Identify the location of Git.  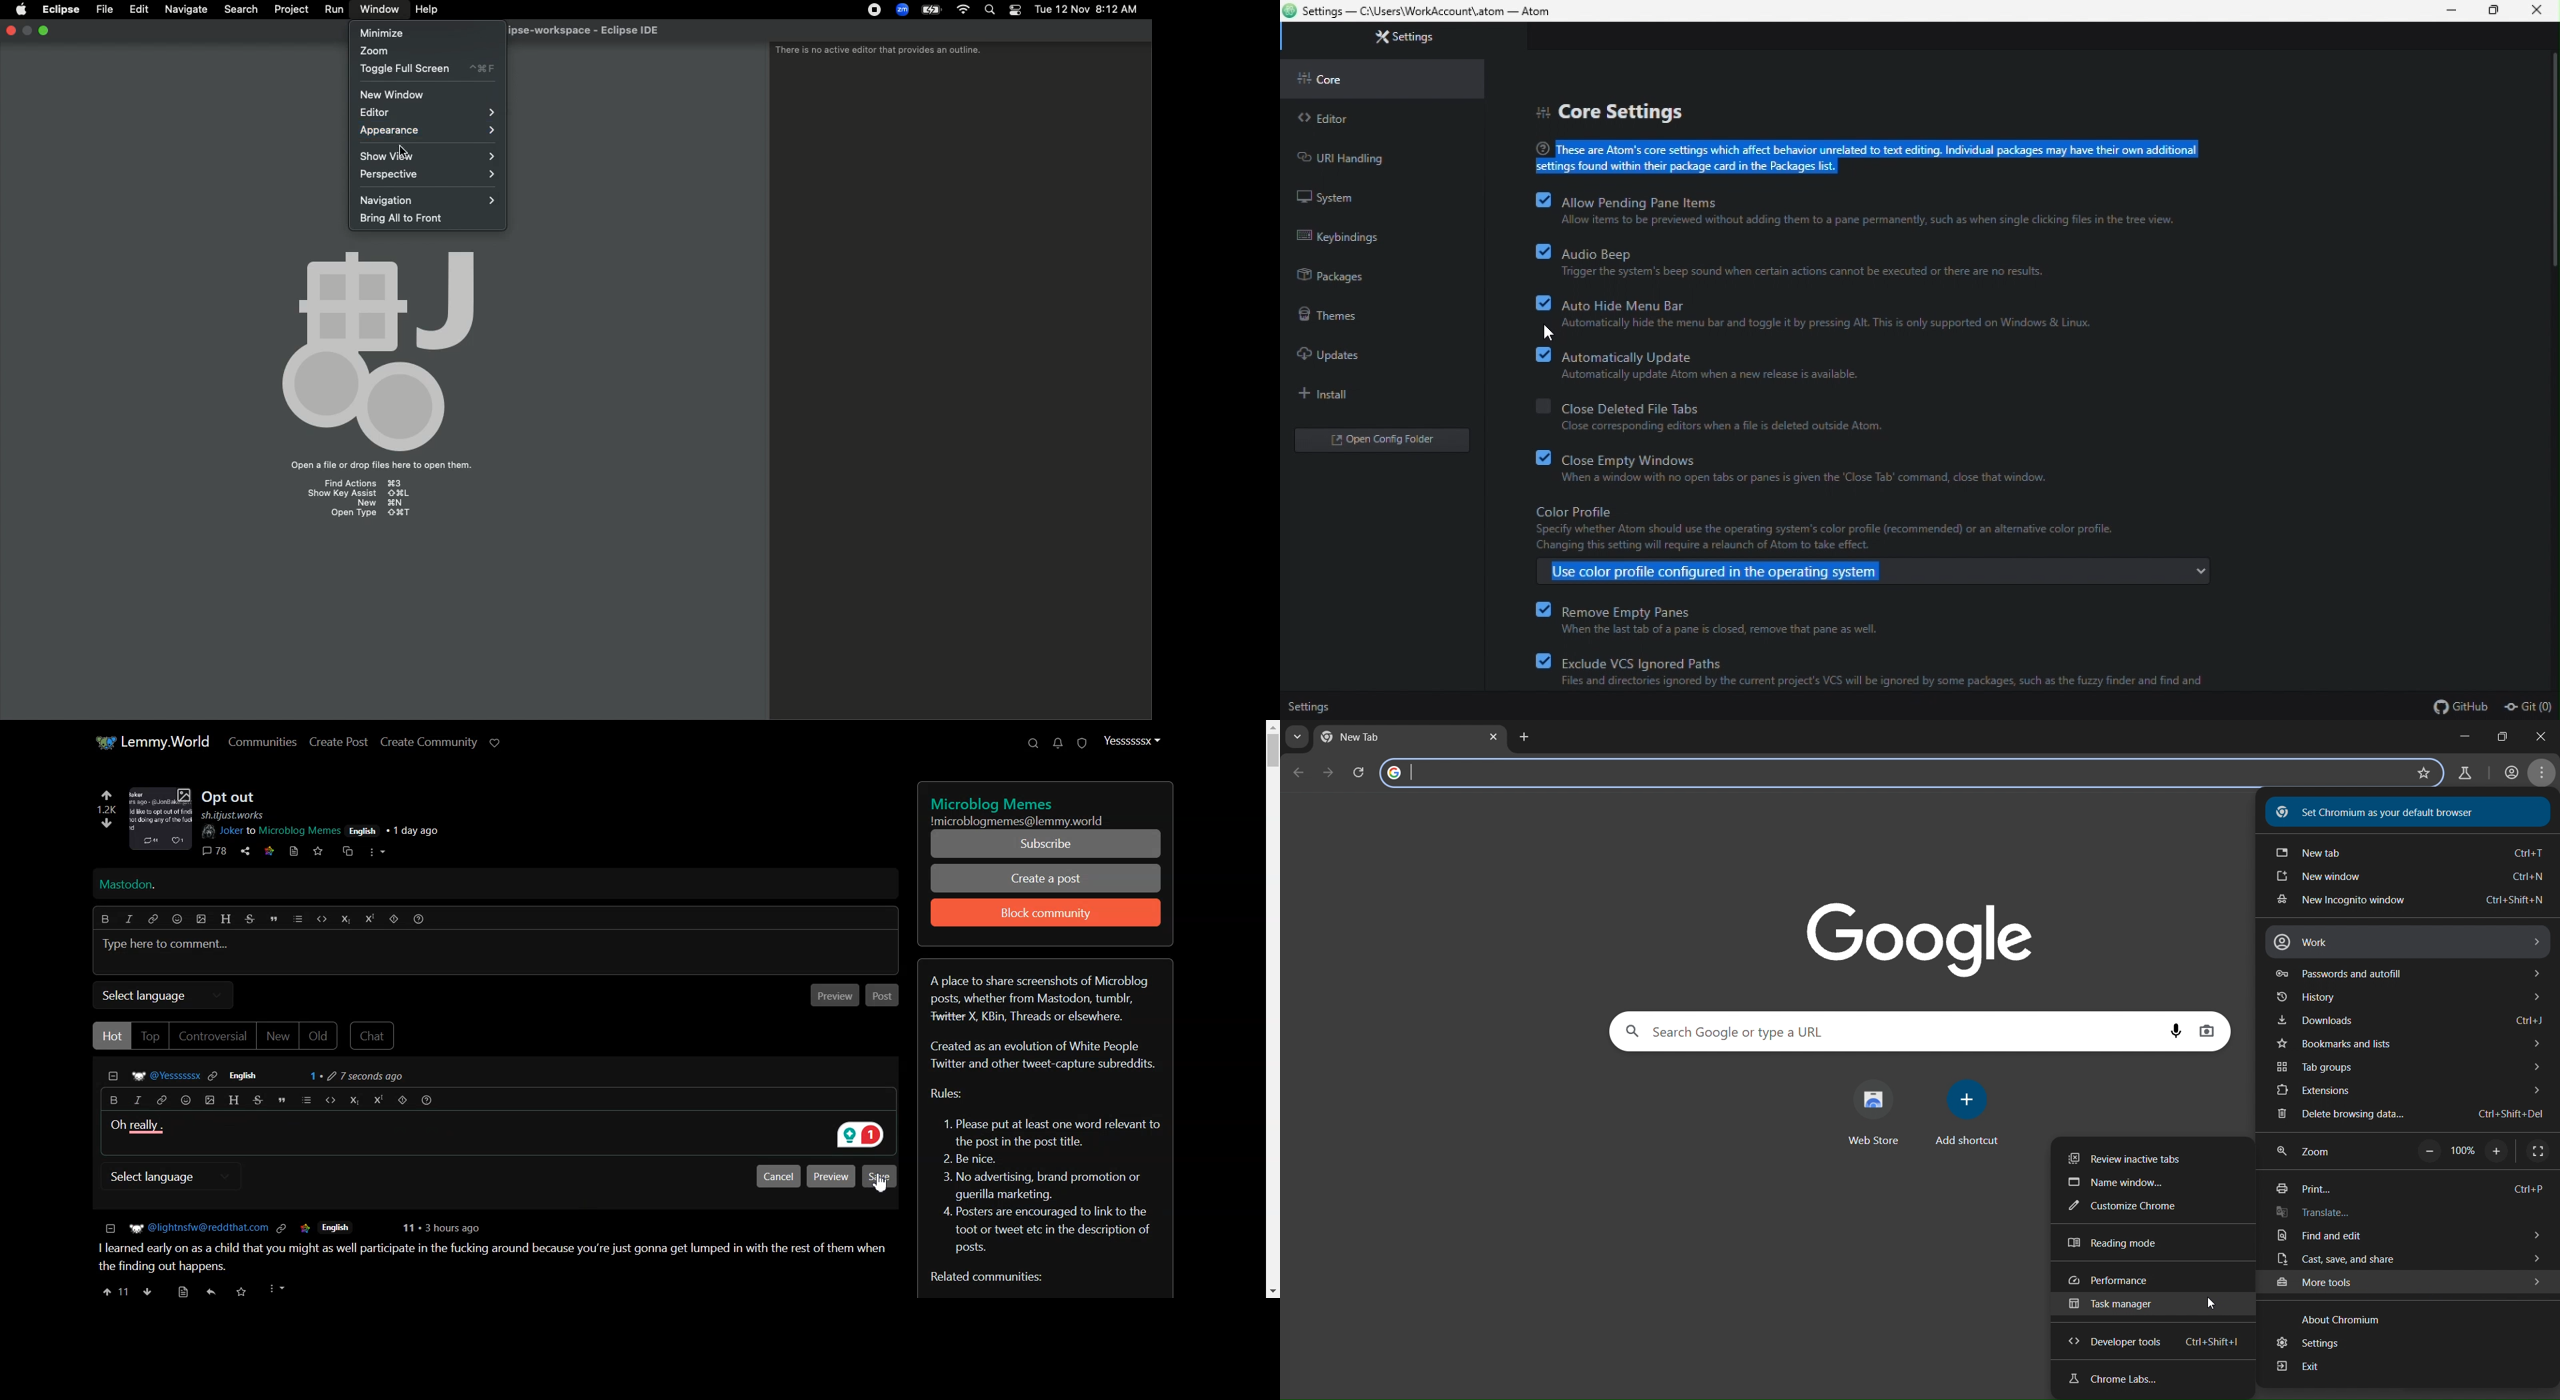
(2531, 704).